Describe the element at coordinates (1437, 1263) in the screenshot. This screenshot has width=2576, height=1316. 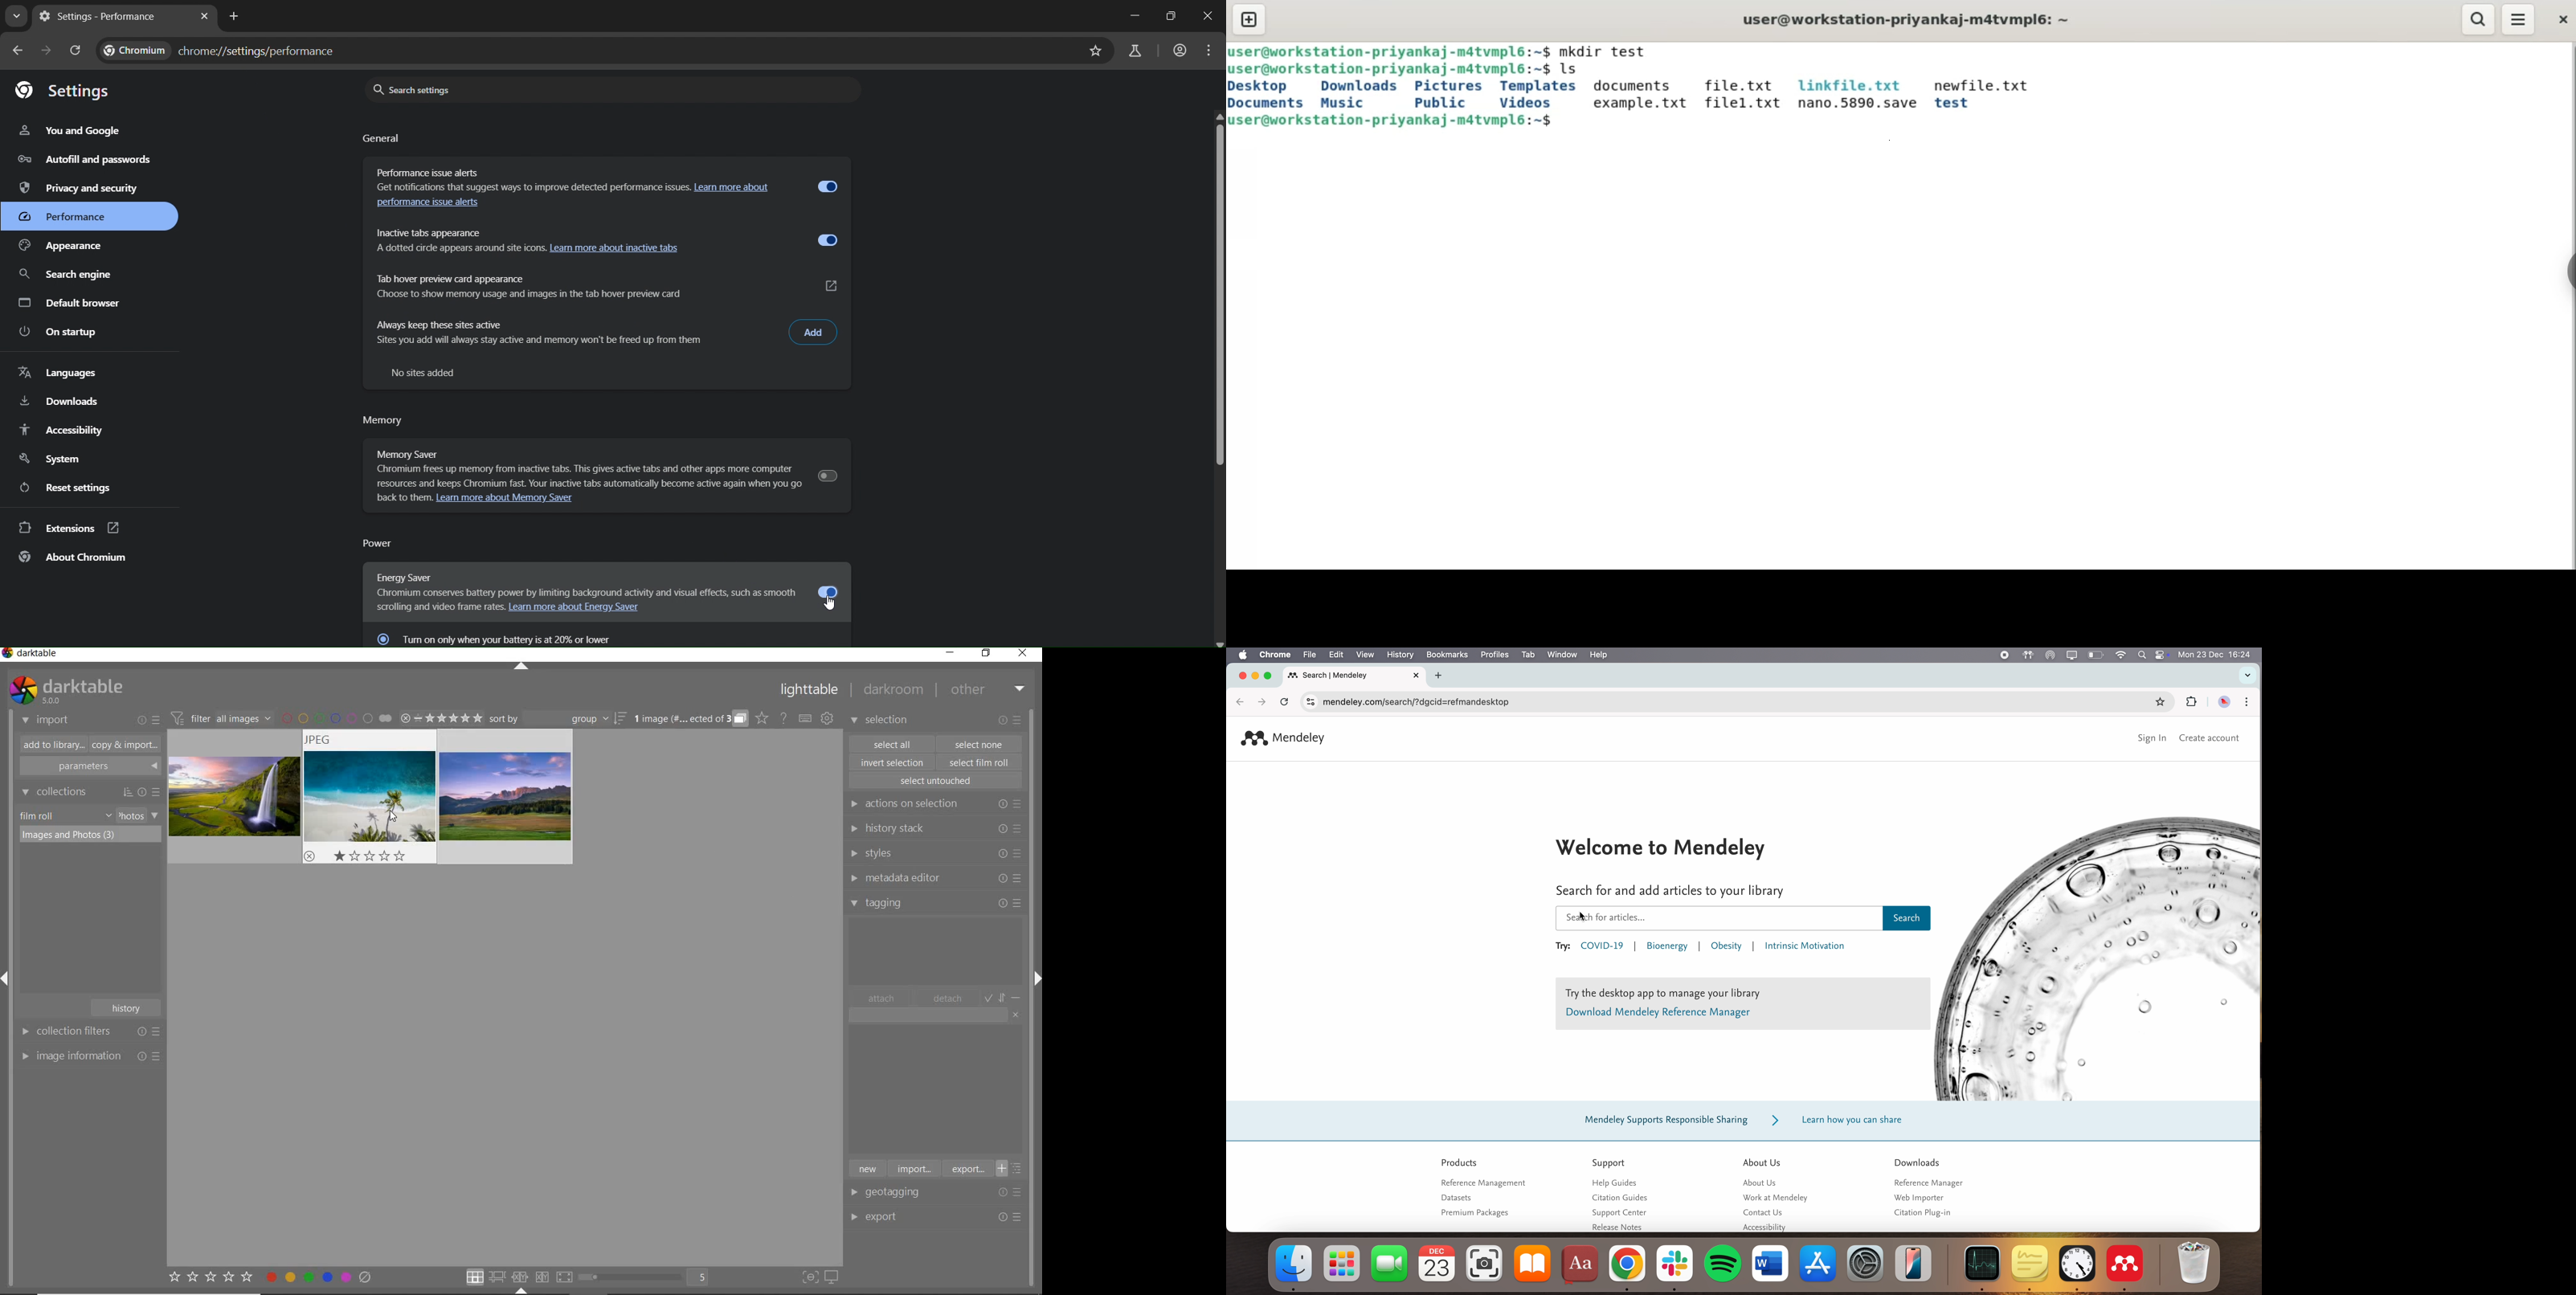
I see `calendar` at that location.